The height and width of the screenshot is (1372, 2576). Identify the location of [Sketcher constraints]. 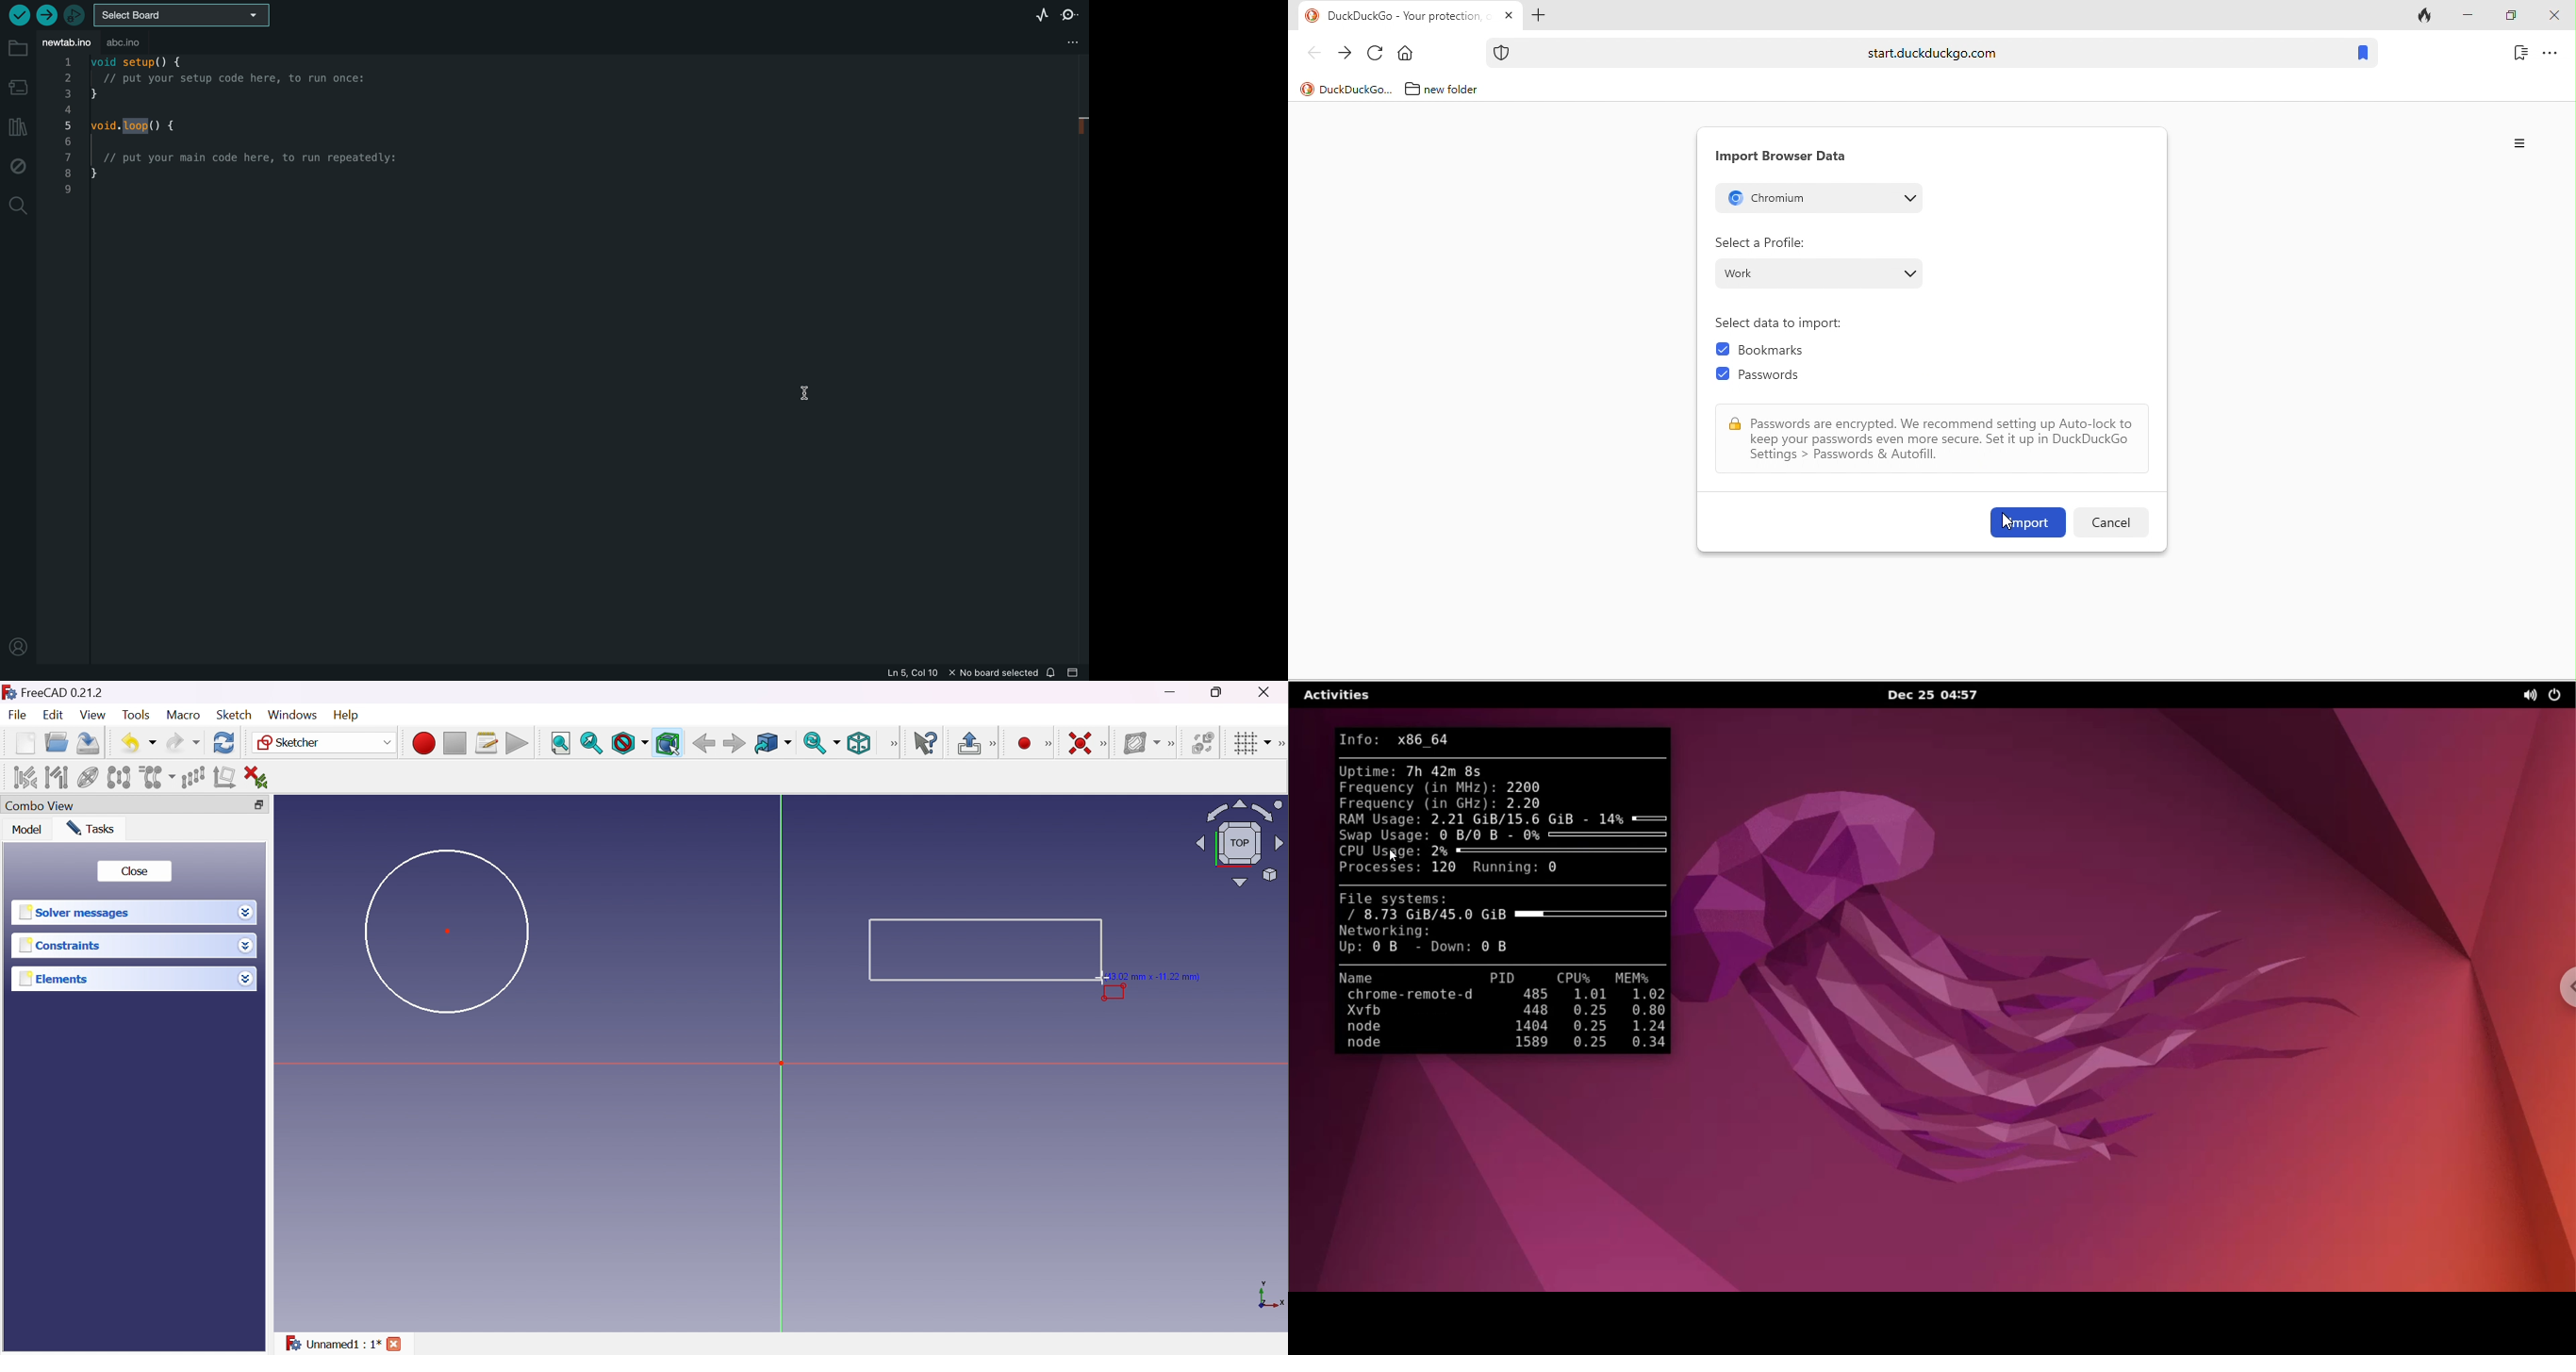
(1107, 745).